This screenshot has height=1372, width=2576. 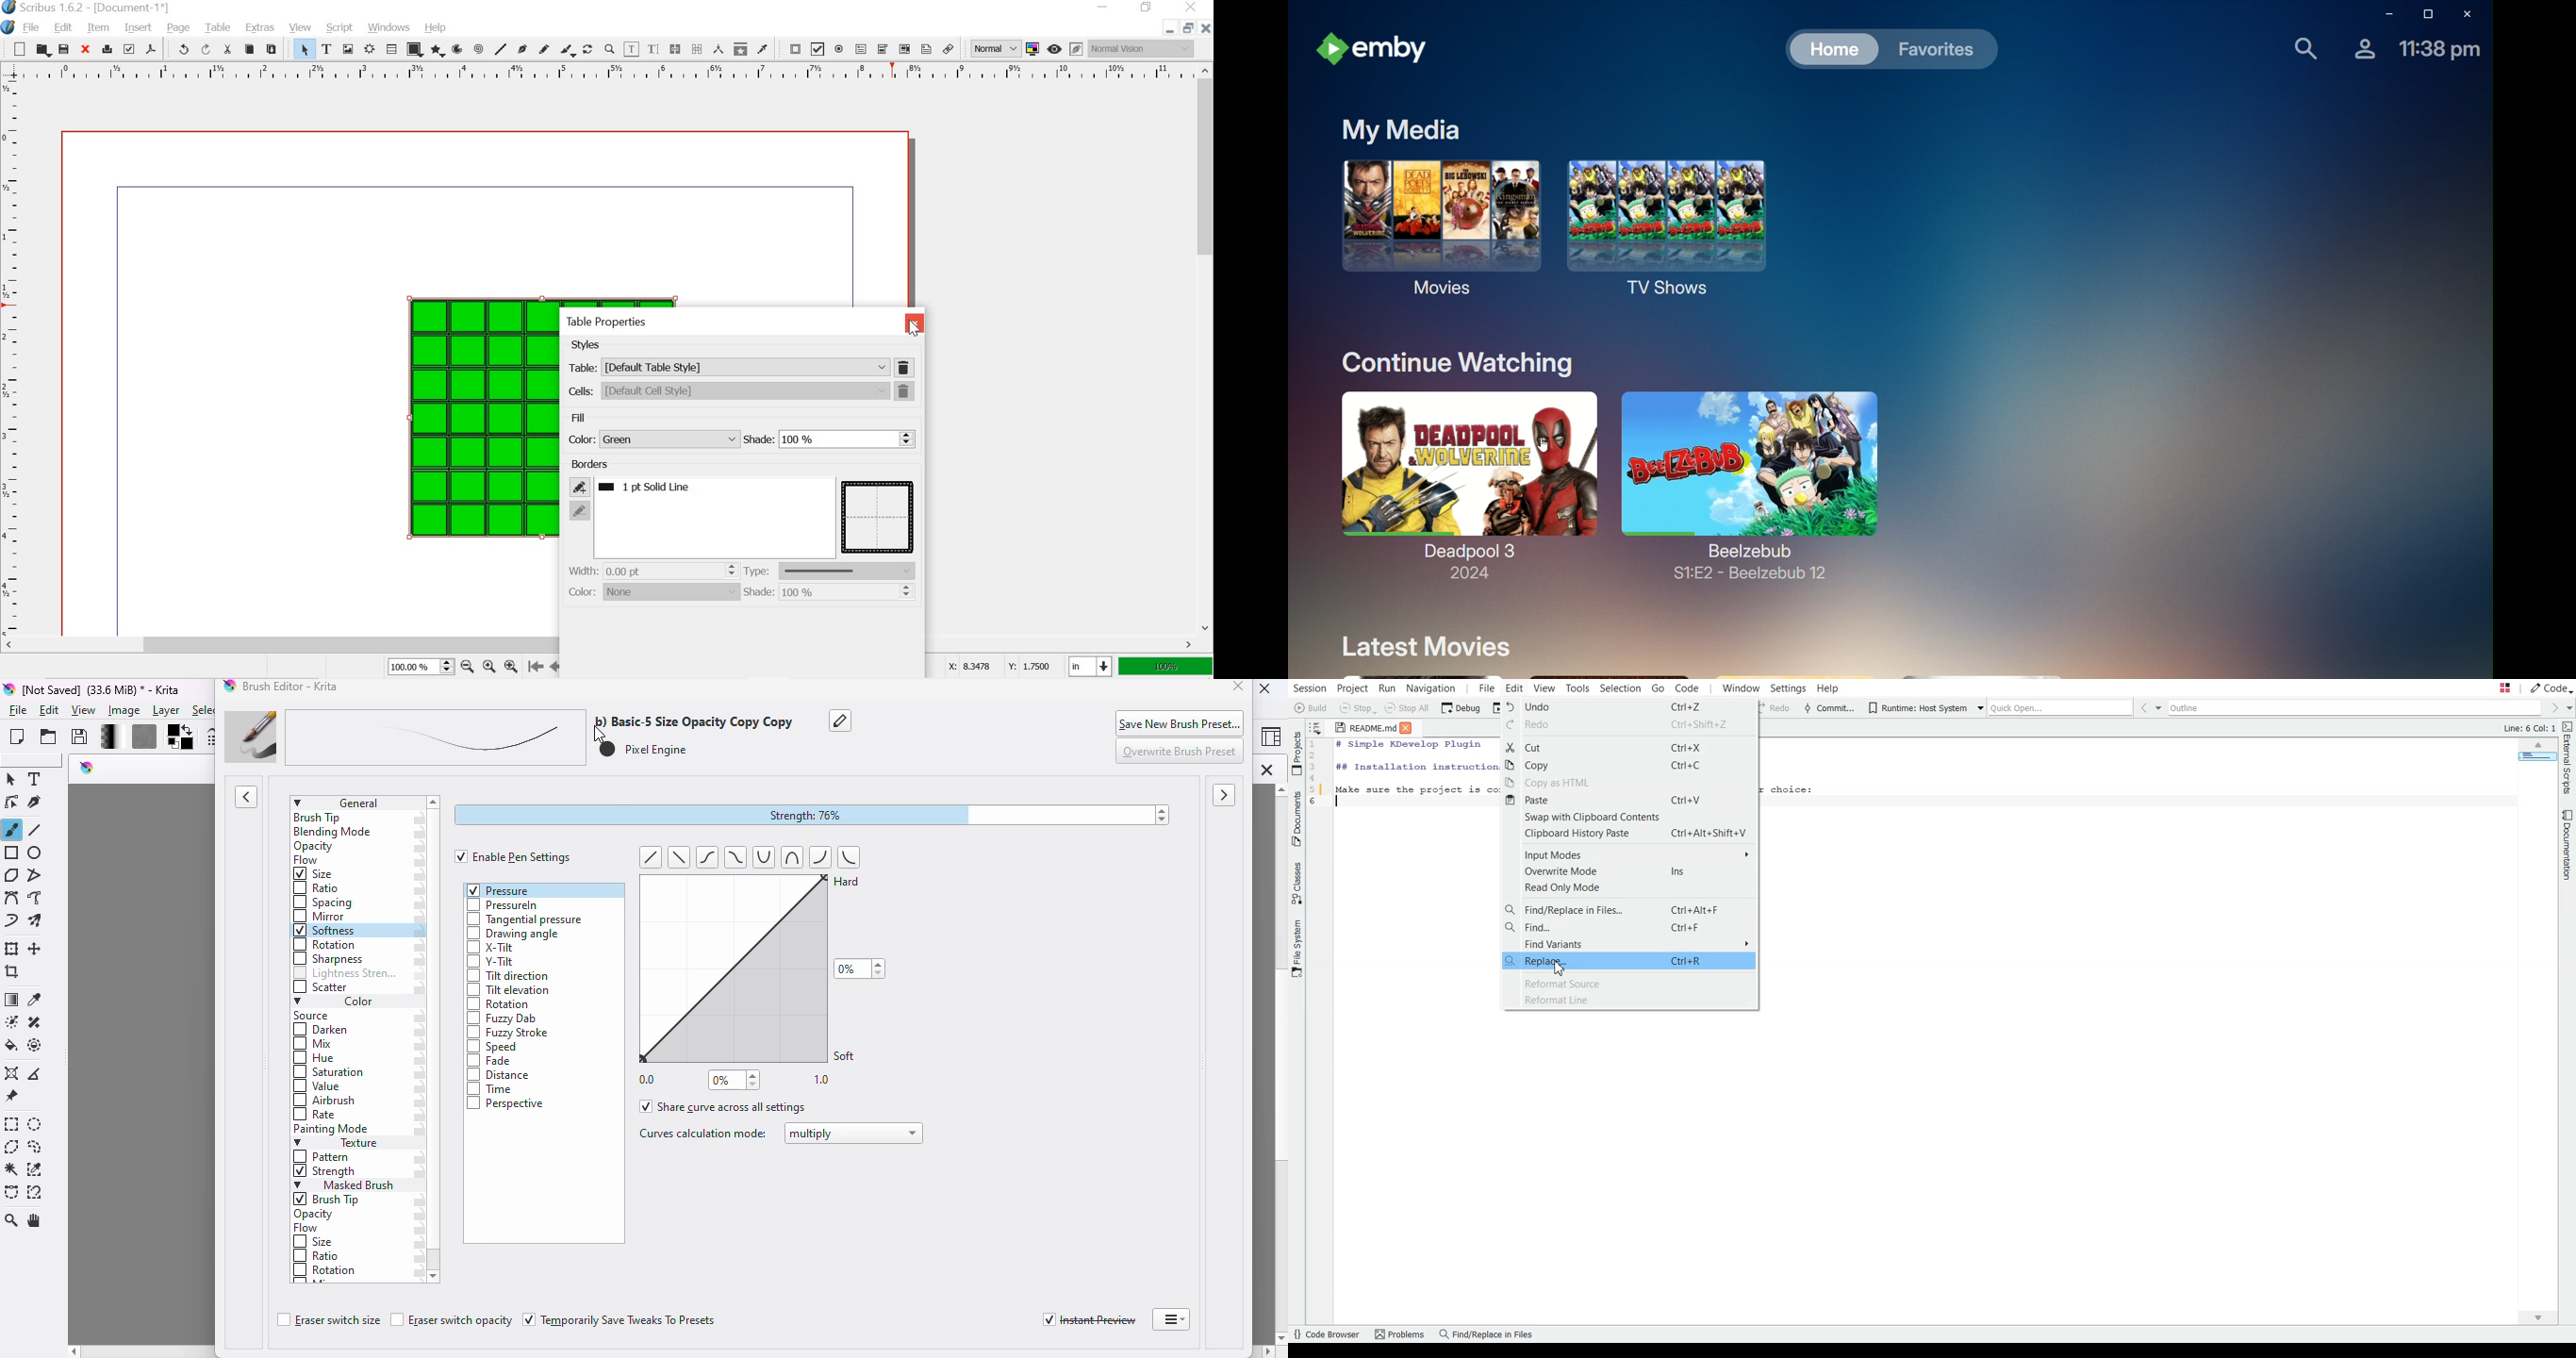 I want to click on softness, so click(x=325, y=931).